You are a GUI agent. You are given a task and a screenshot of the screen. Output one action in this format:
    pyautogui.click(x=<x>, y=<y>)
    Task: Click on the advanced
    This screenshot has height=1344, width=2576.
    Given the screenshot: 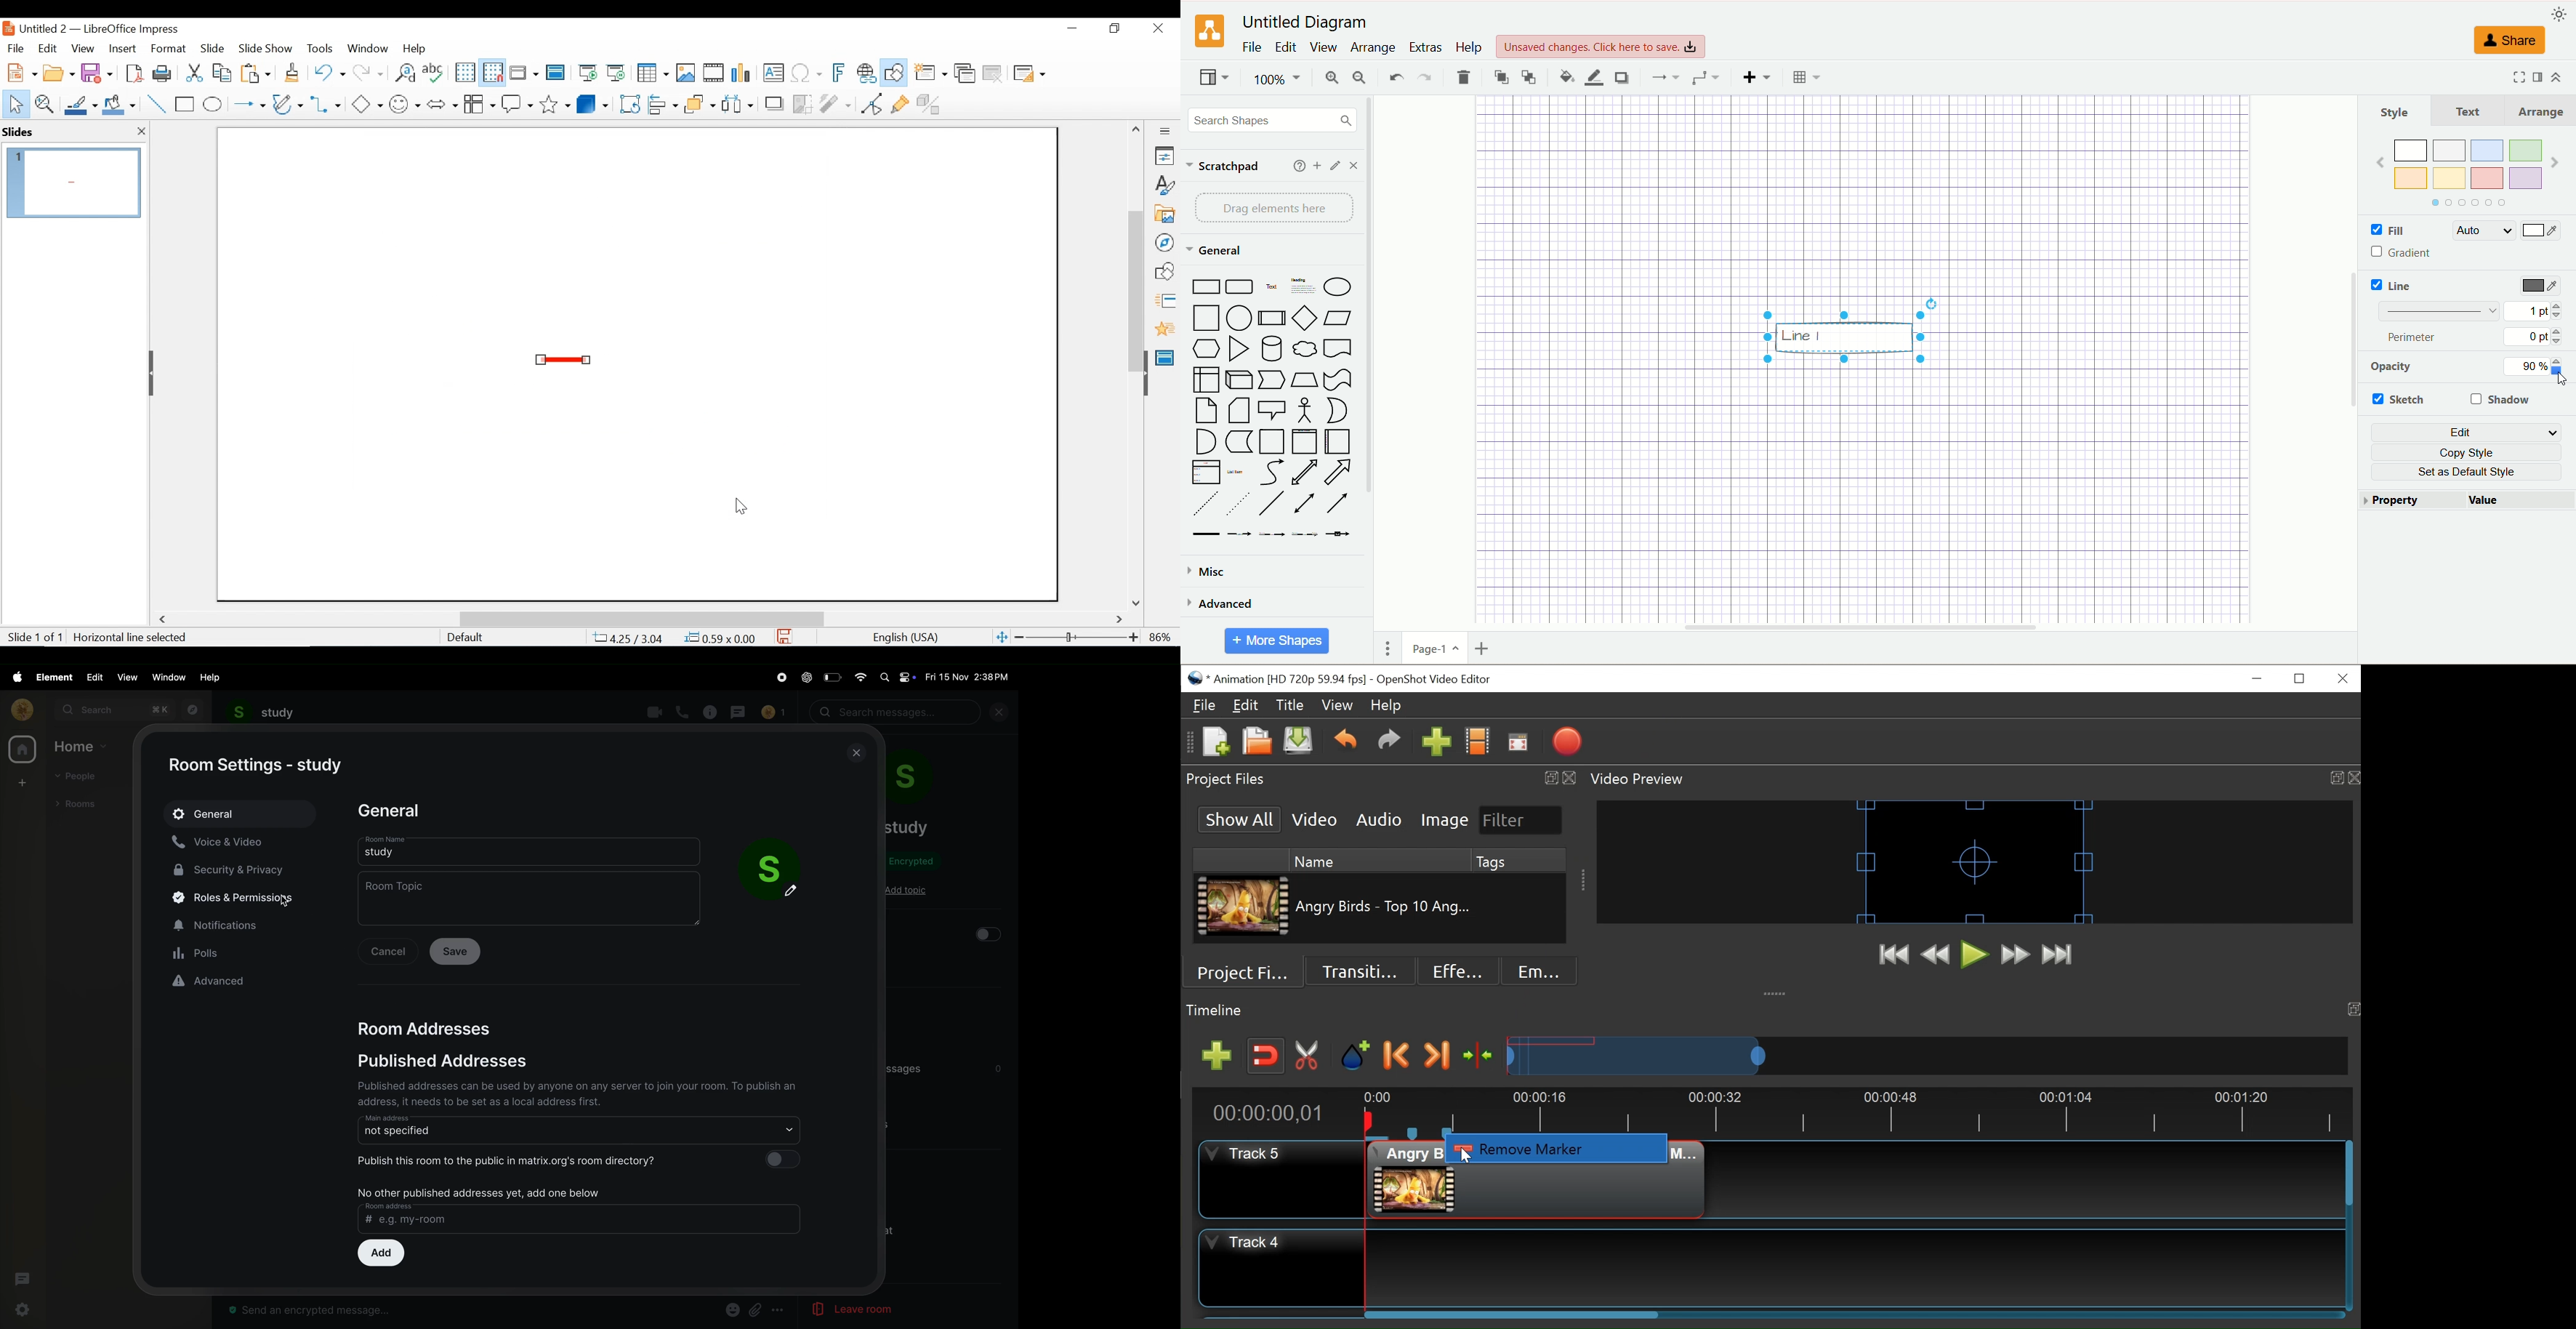 What is the action you would take?
    pyautogui.click(x=1225, y=602)
    